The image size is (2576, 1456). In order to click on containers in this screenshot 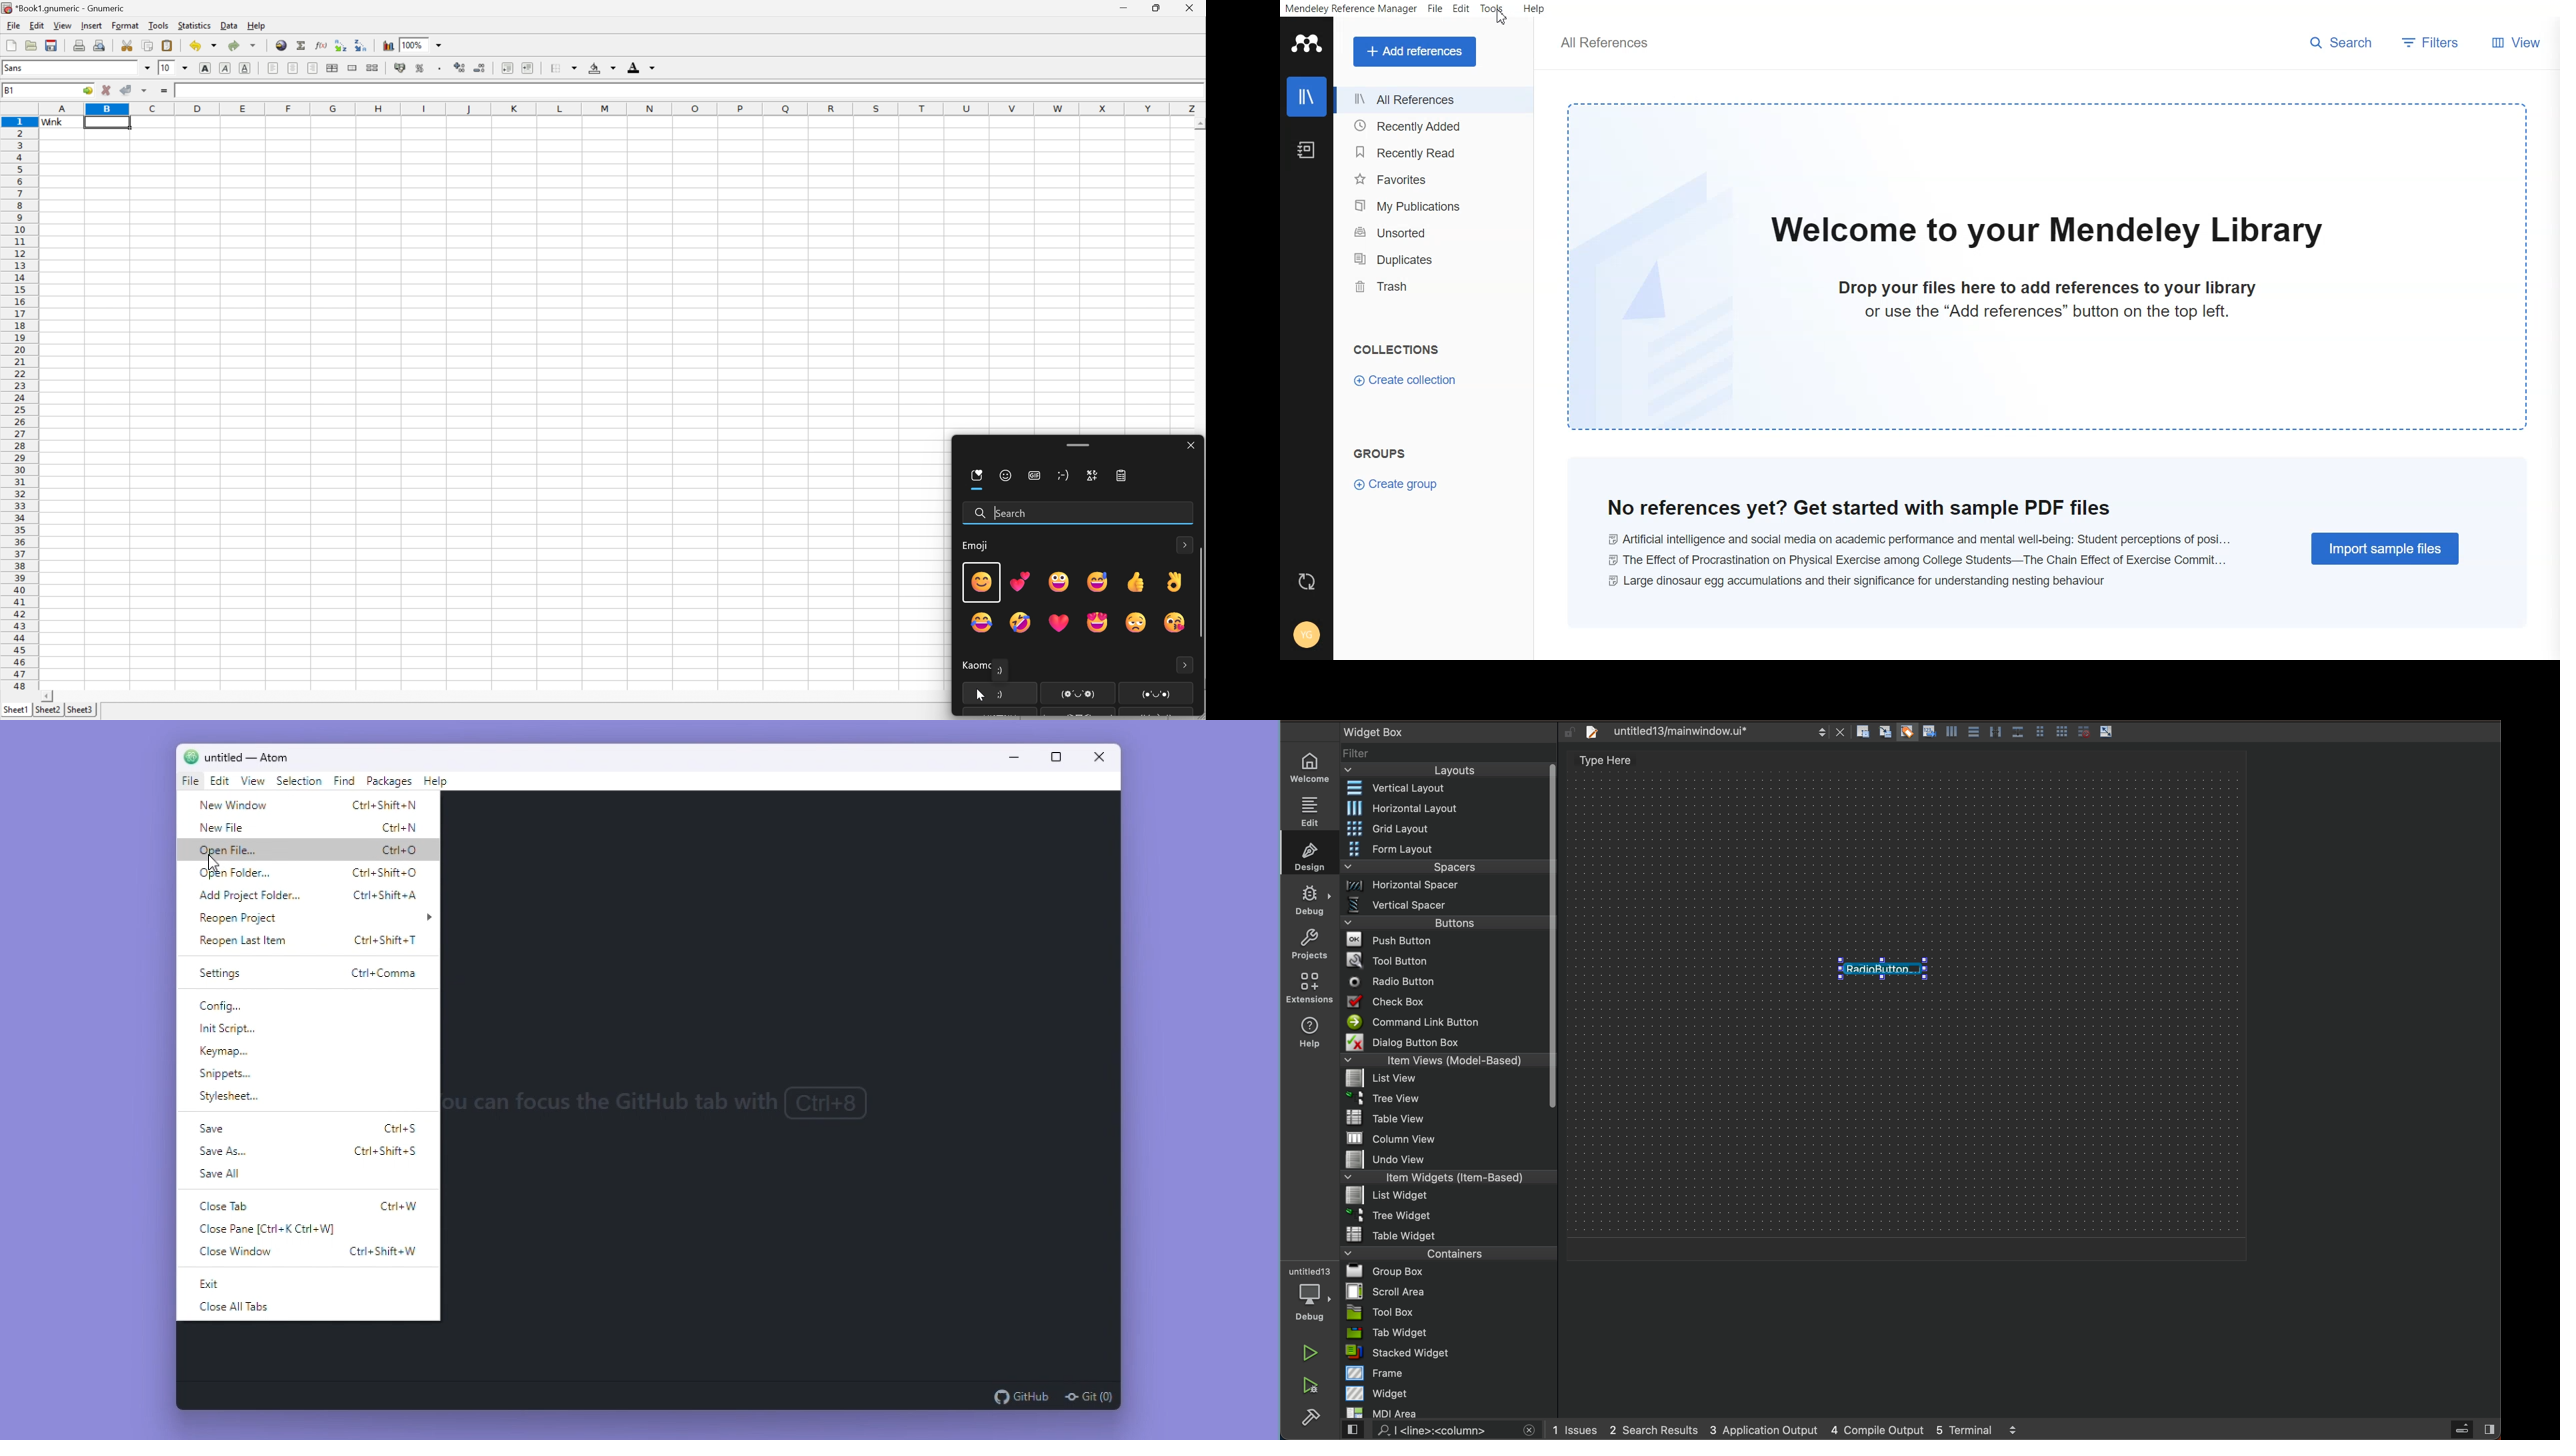, I will do `click(1445, 1253)`.